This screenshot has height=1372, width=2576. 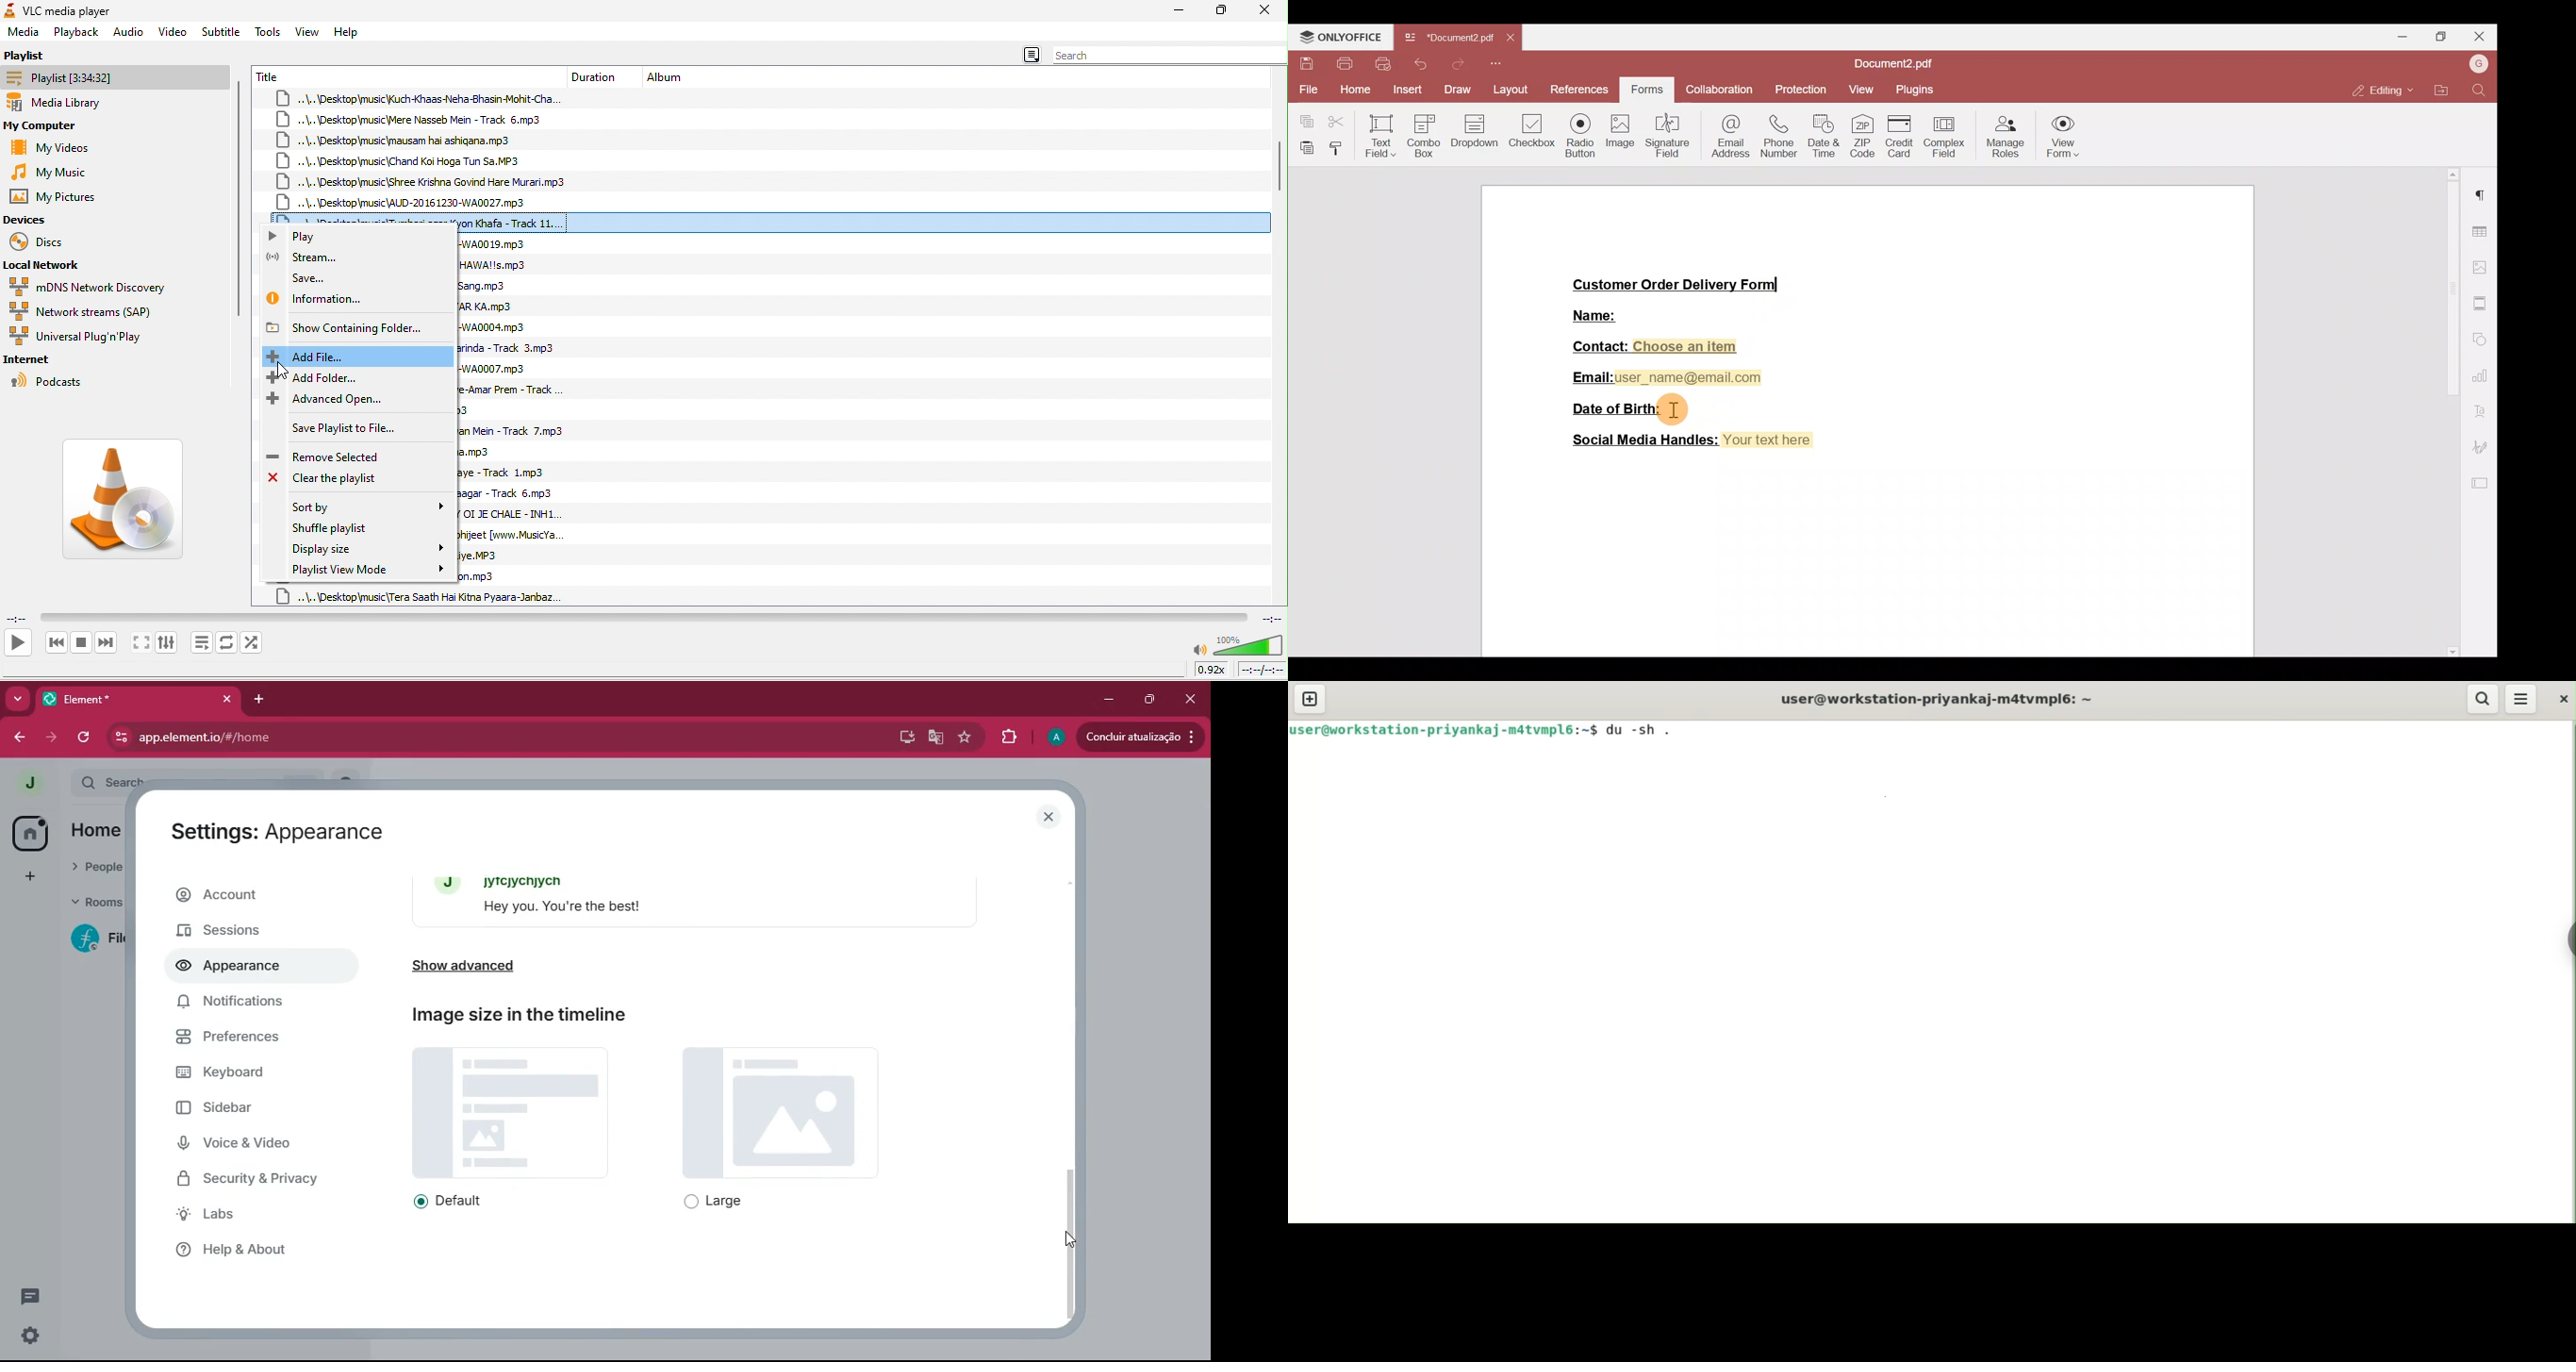 What do you see at coordinates (1188, 698) in the screenshot?
I see `close` at bounding box center [1188, 698].